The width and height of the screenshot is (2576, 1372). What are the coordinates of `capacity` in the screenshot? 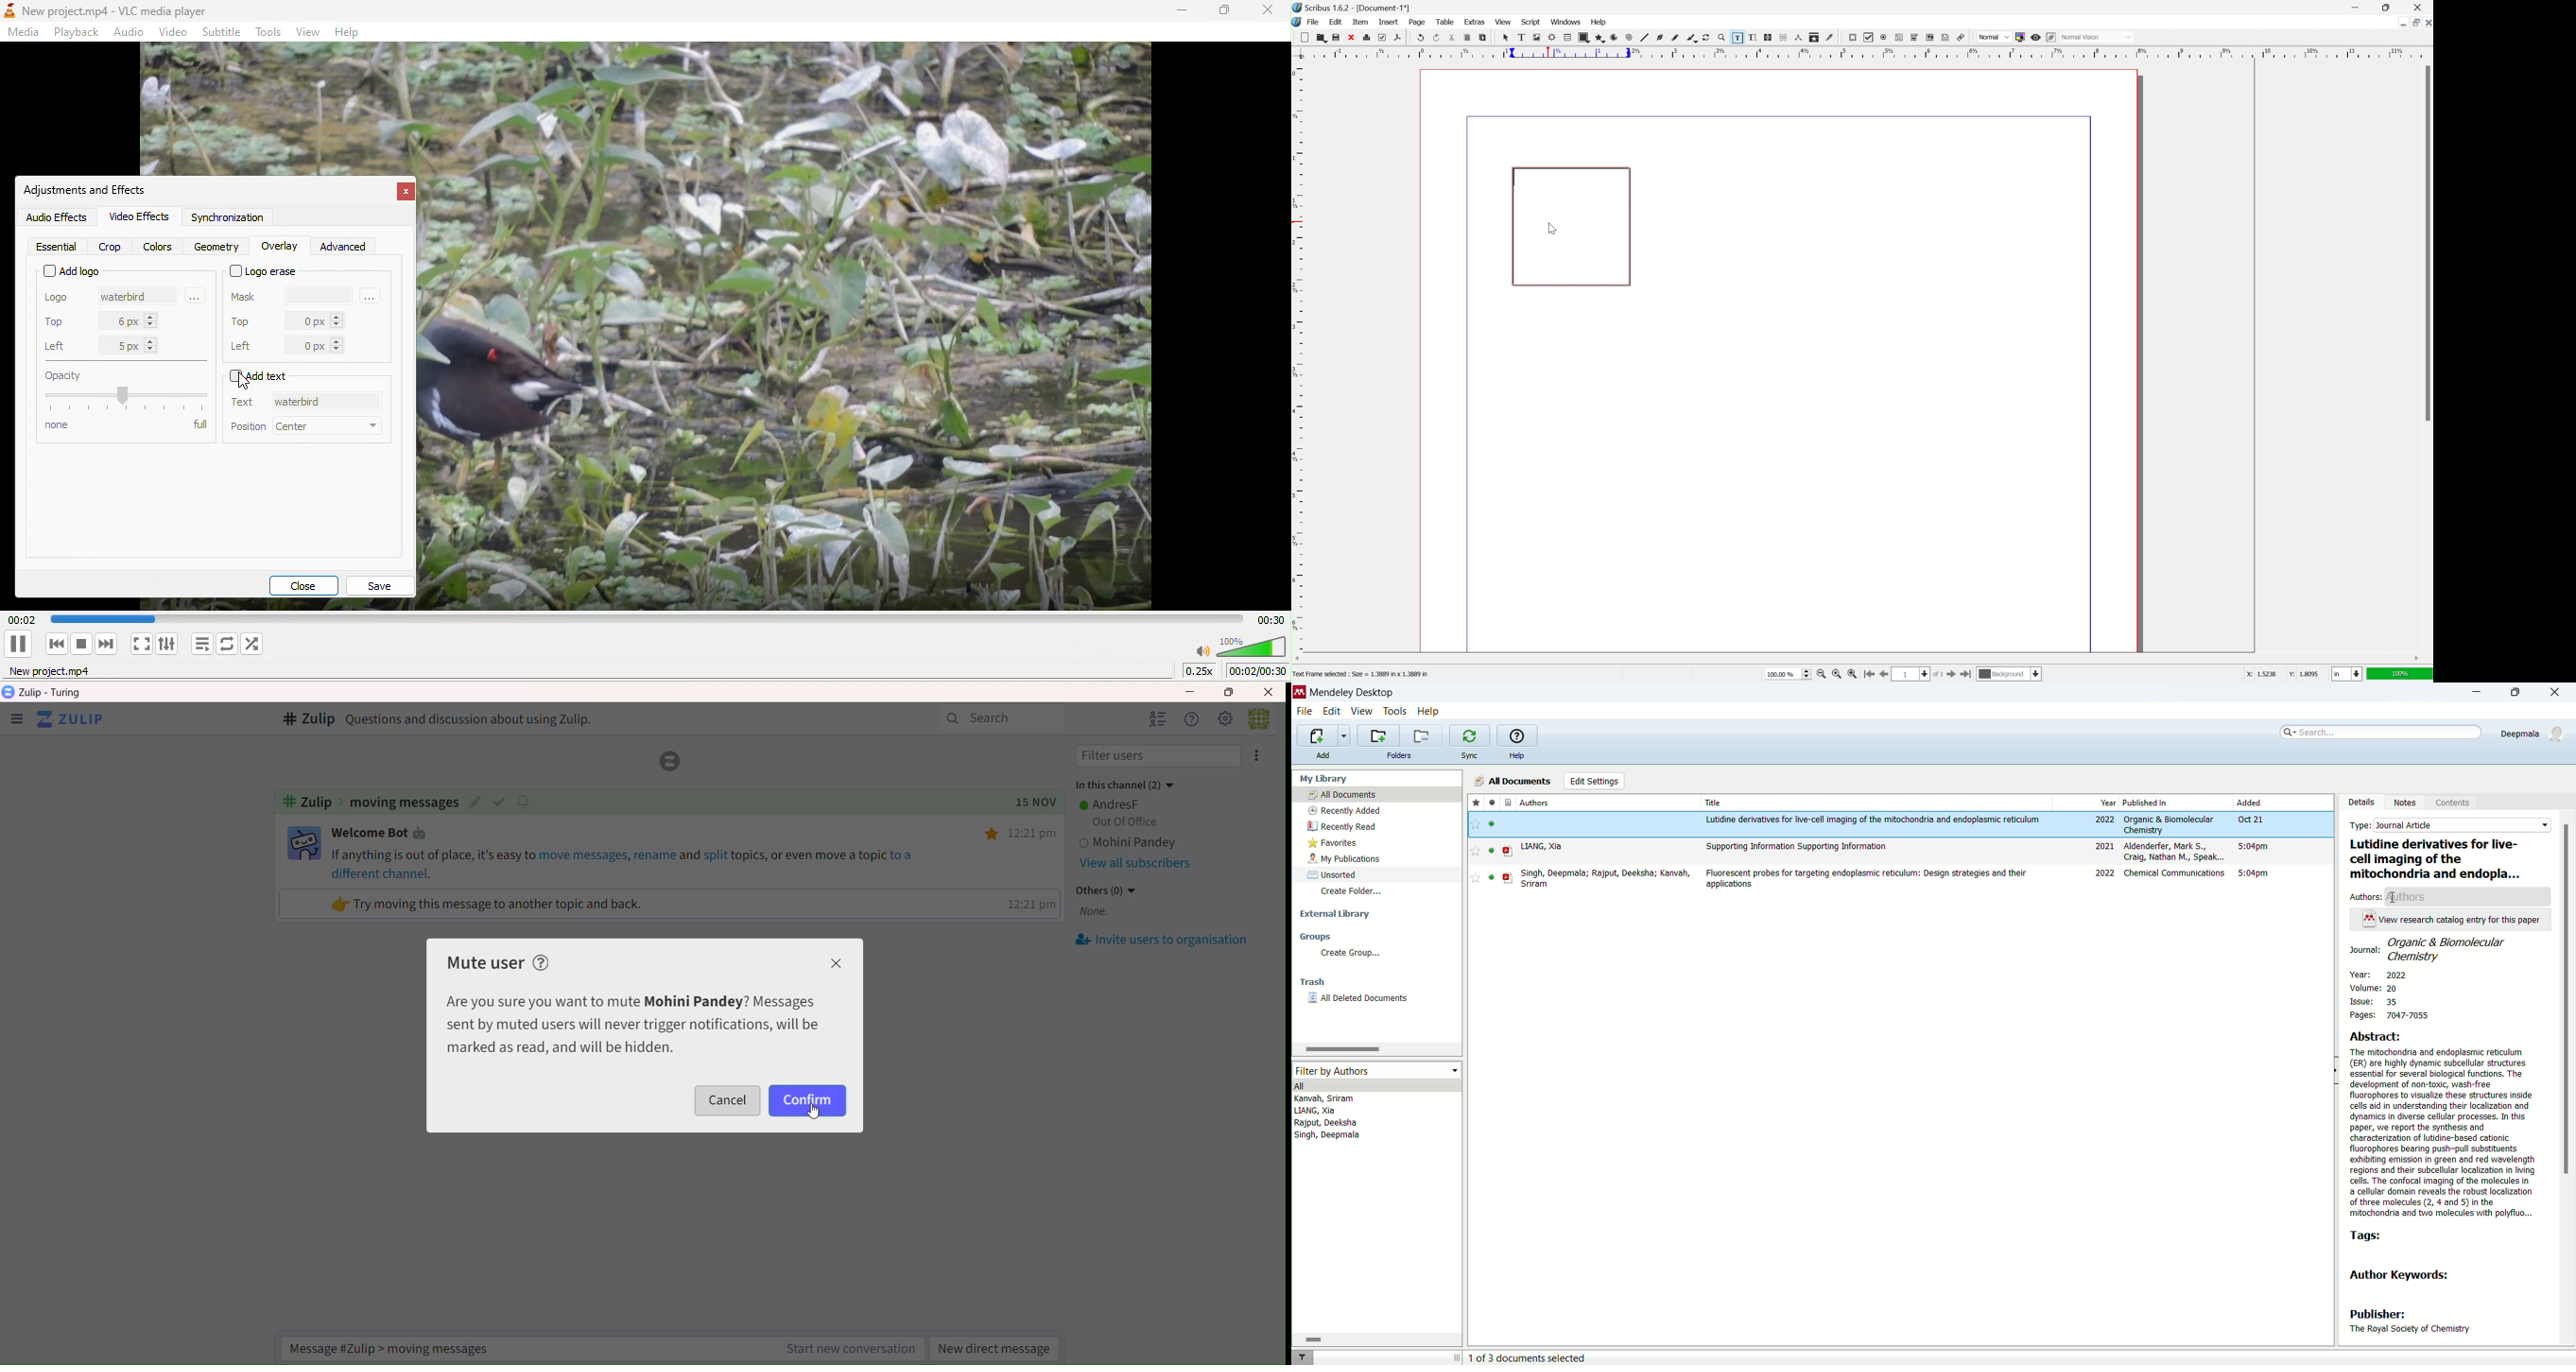 It's located at (127, 392).